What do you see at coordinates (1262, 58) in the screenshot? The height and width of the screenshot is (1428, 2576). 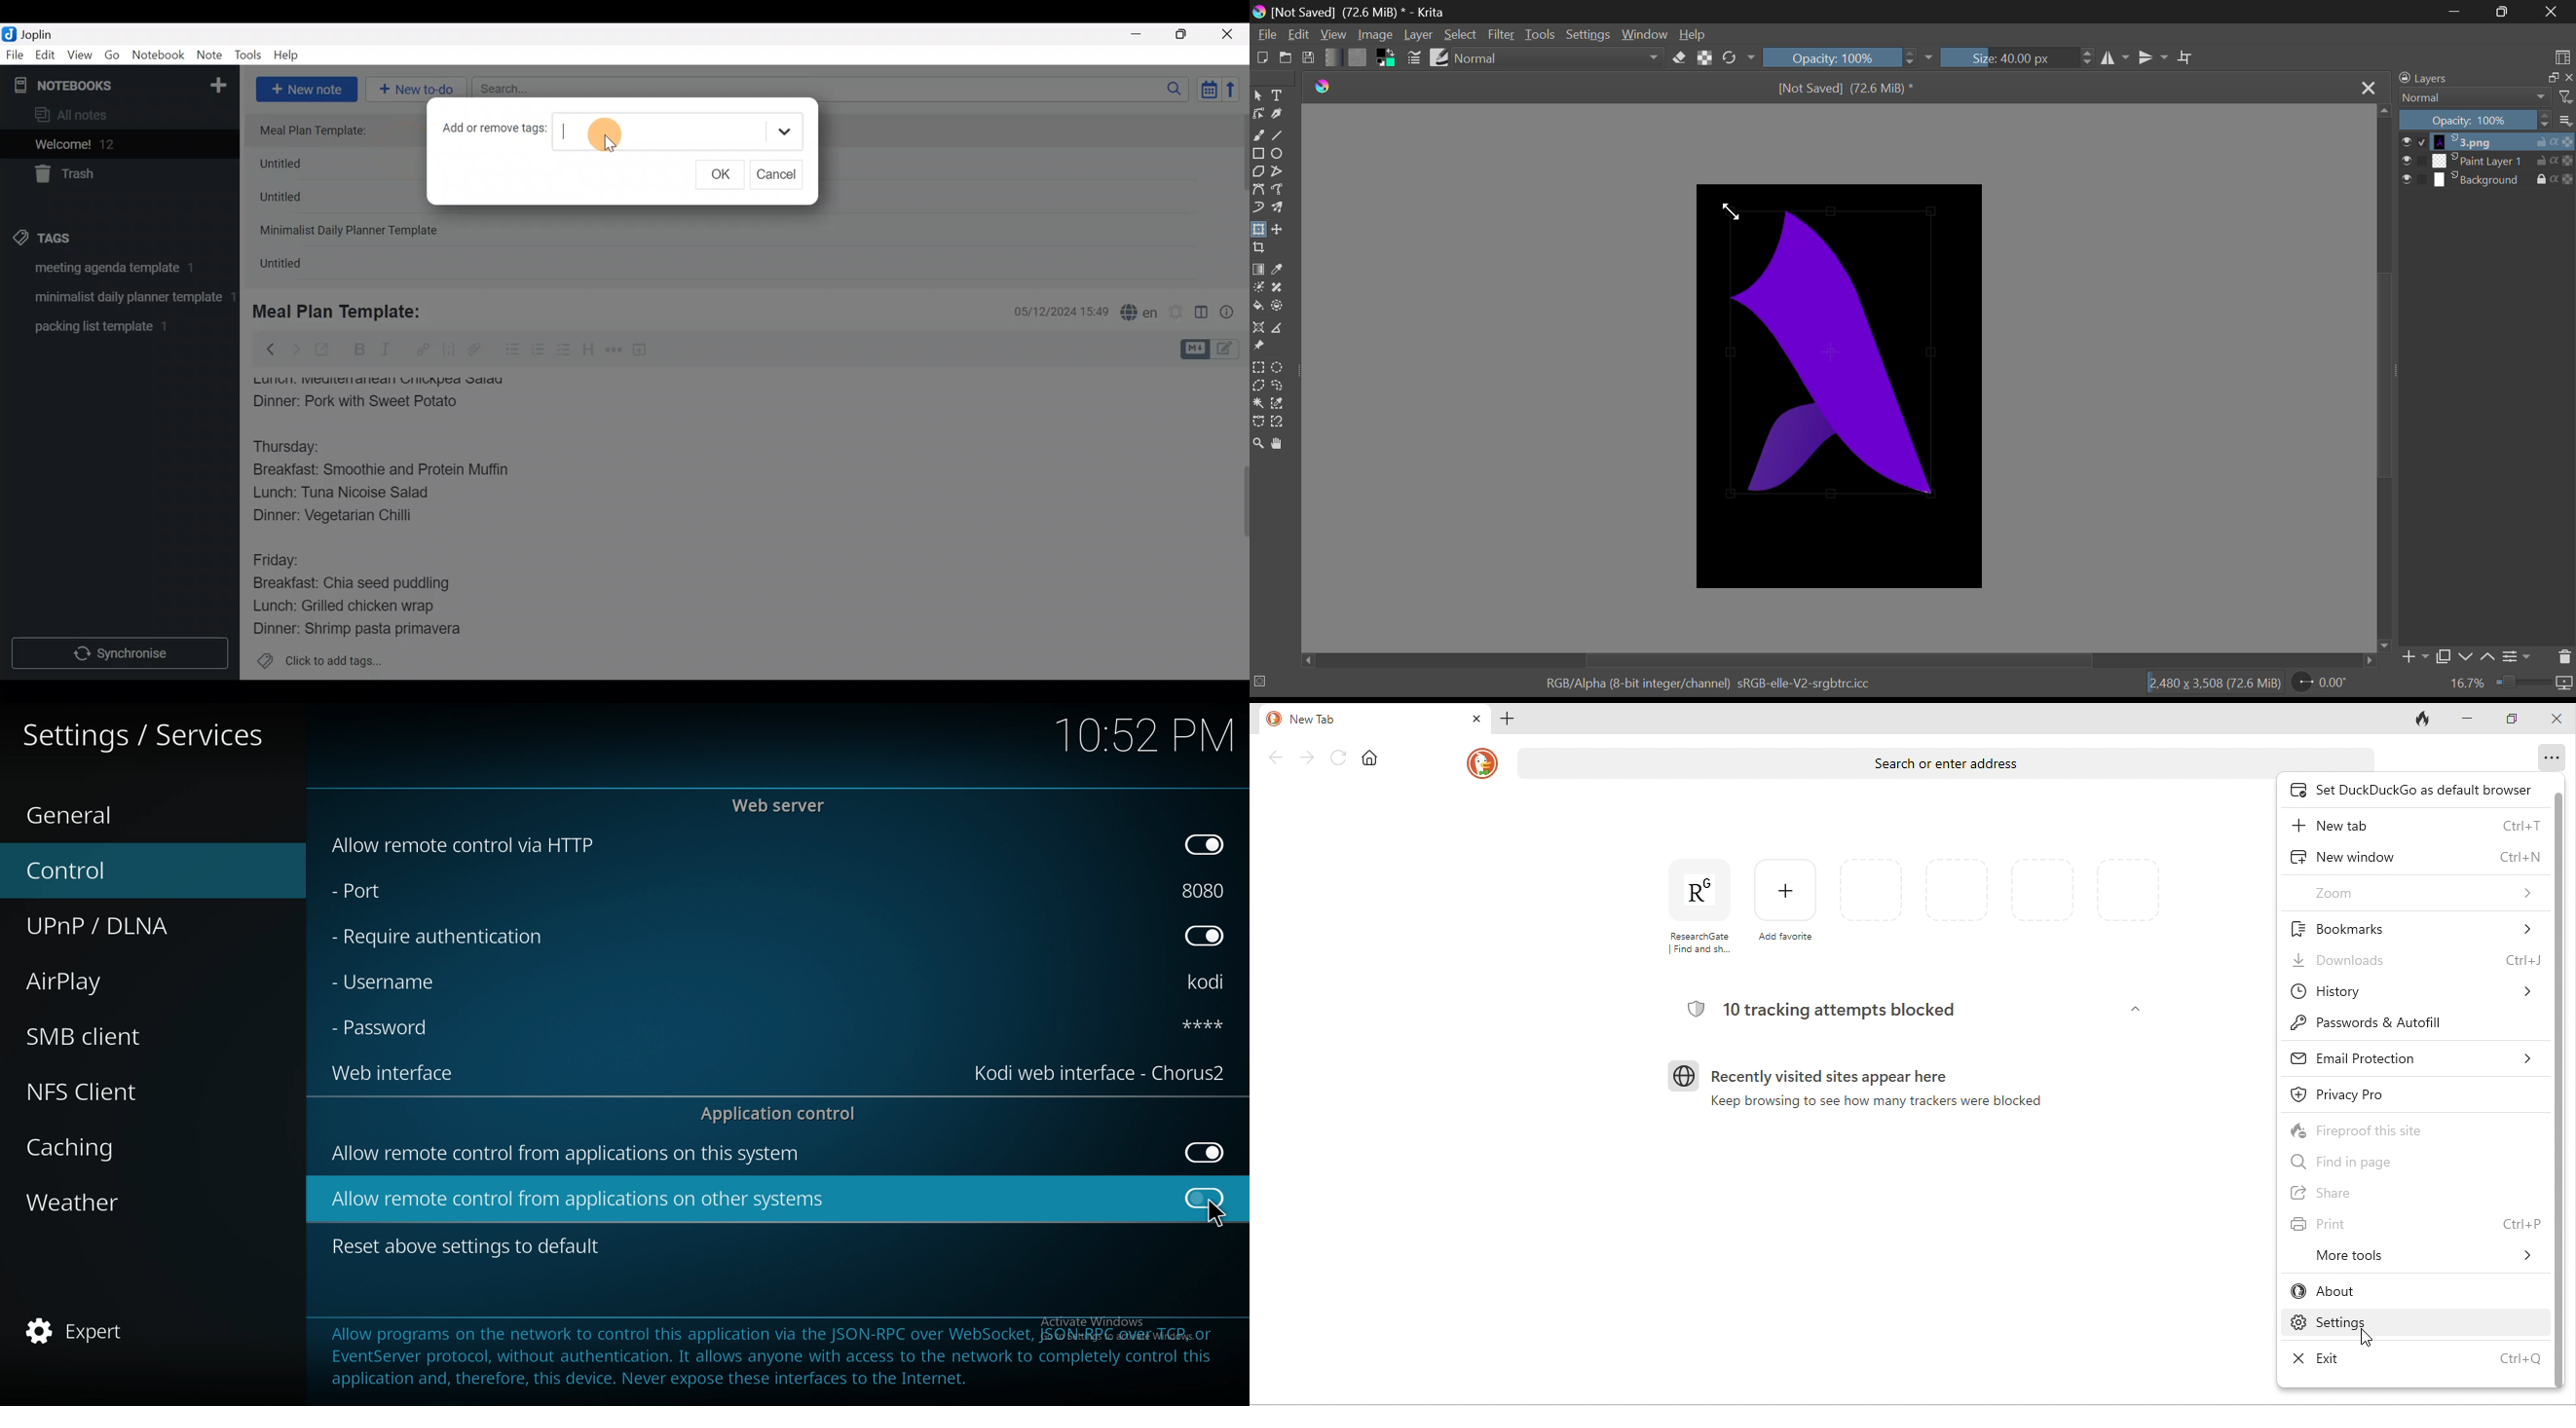 I see `New` at bounding box center [1262, 58].